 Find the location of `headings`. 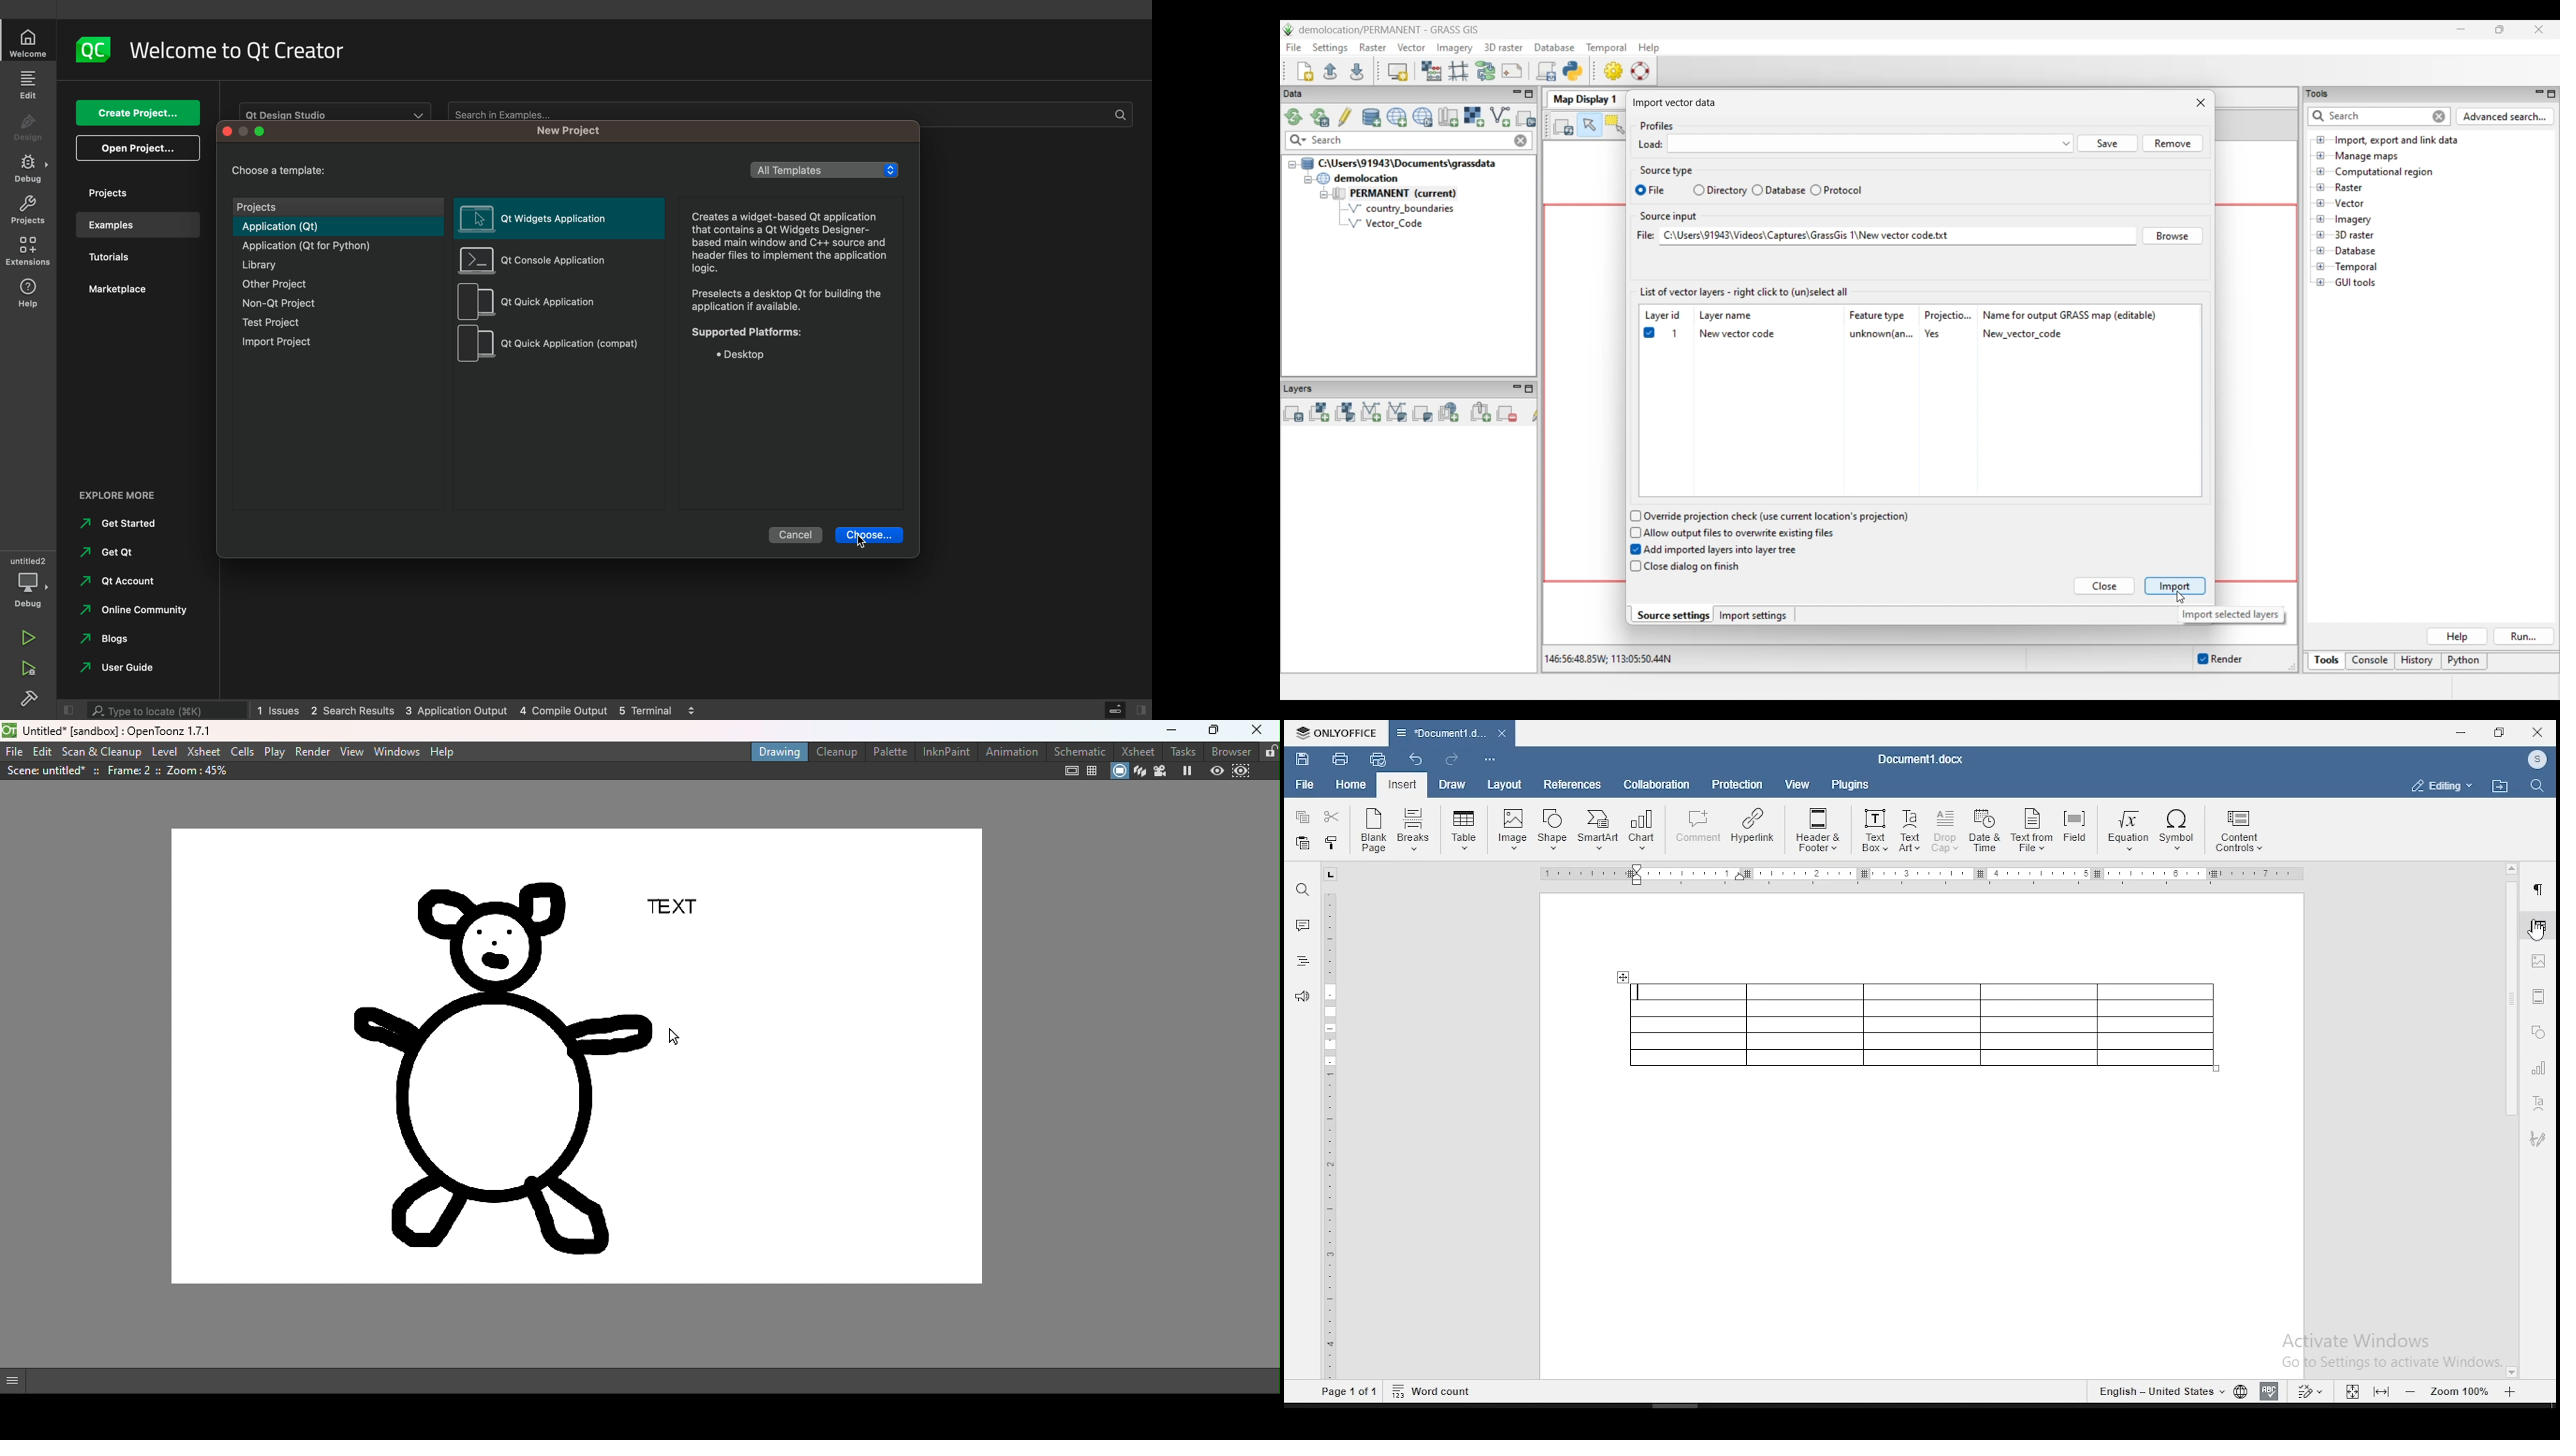

headings is located at coordinates (1303, 961).